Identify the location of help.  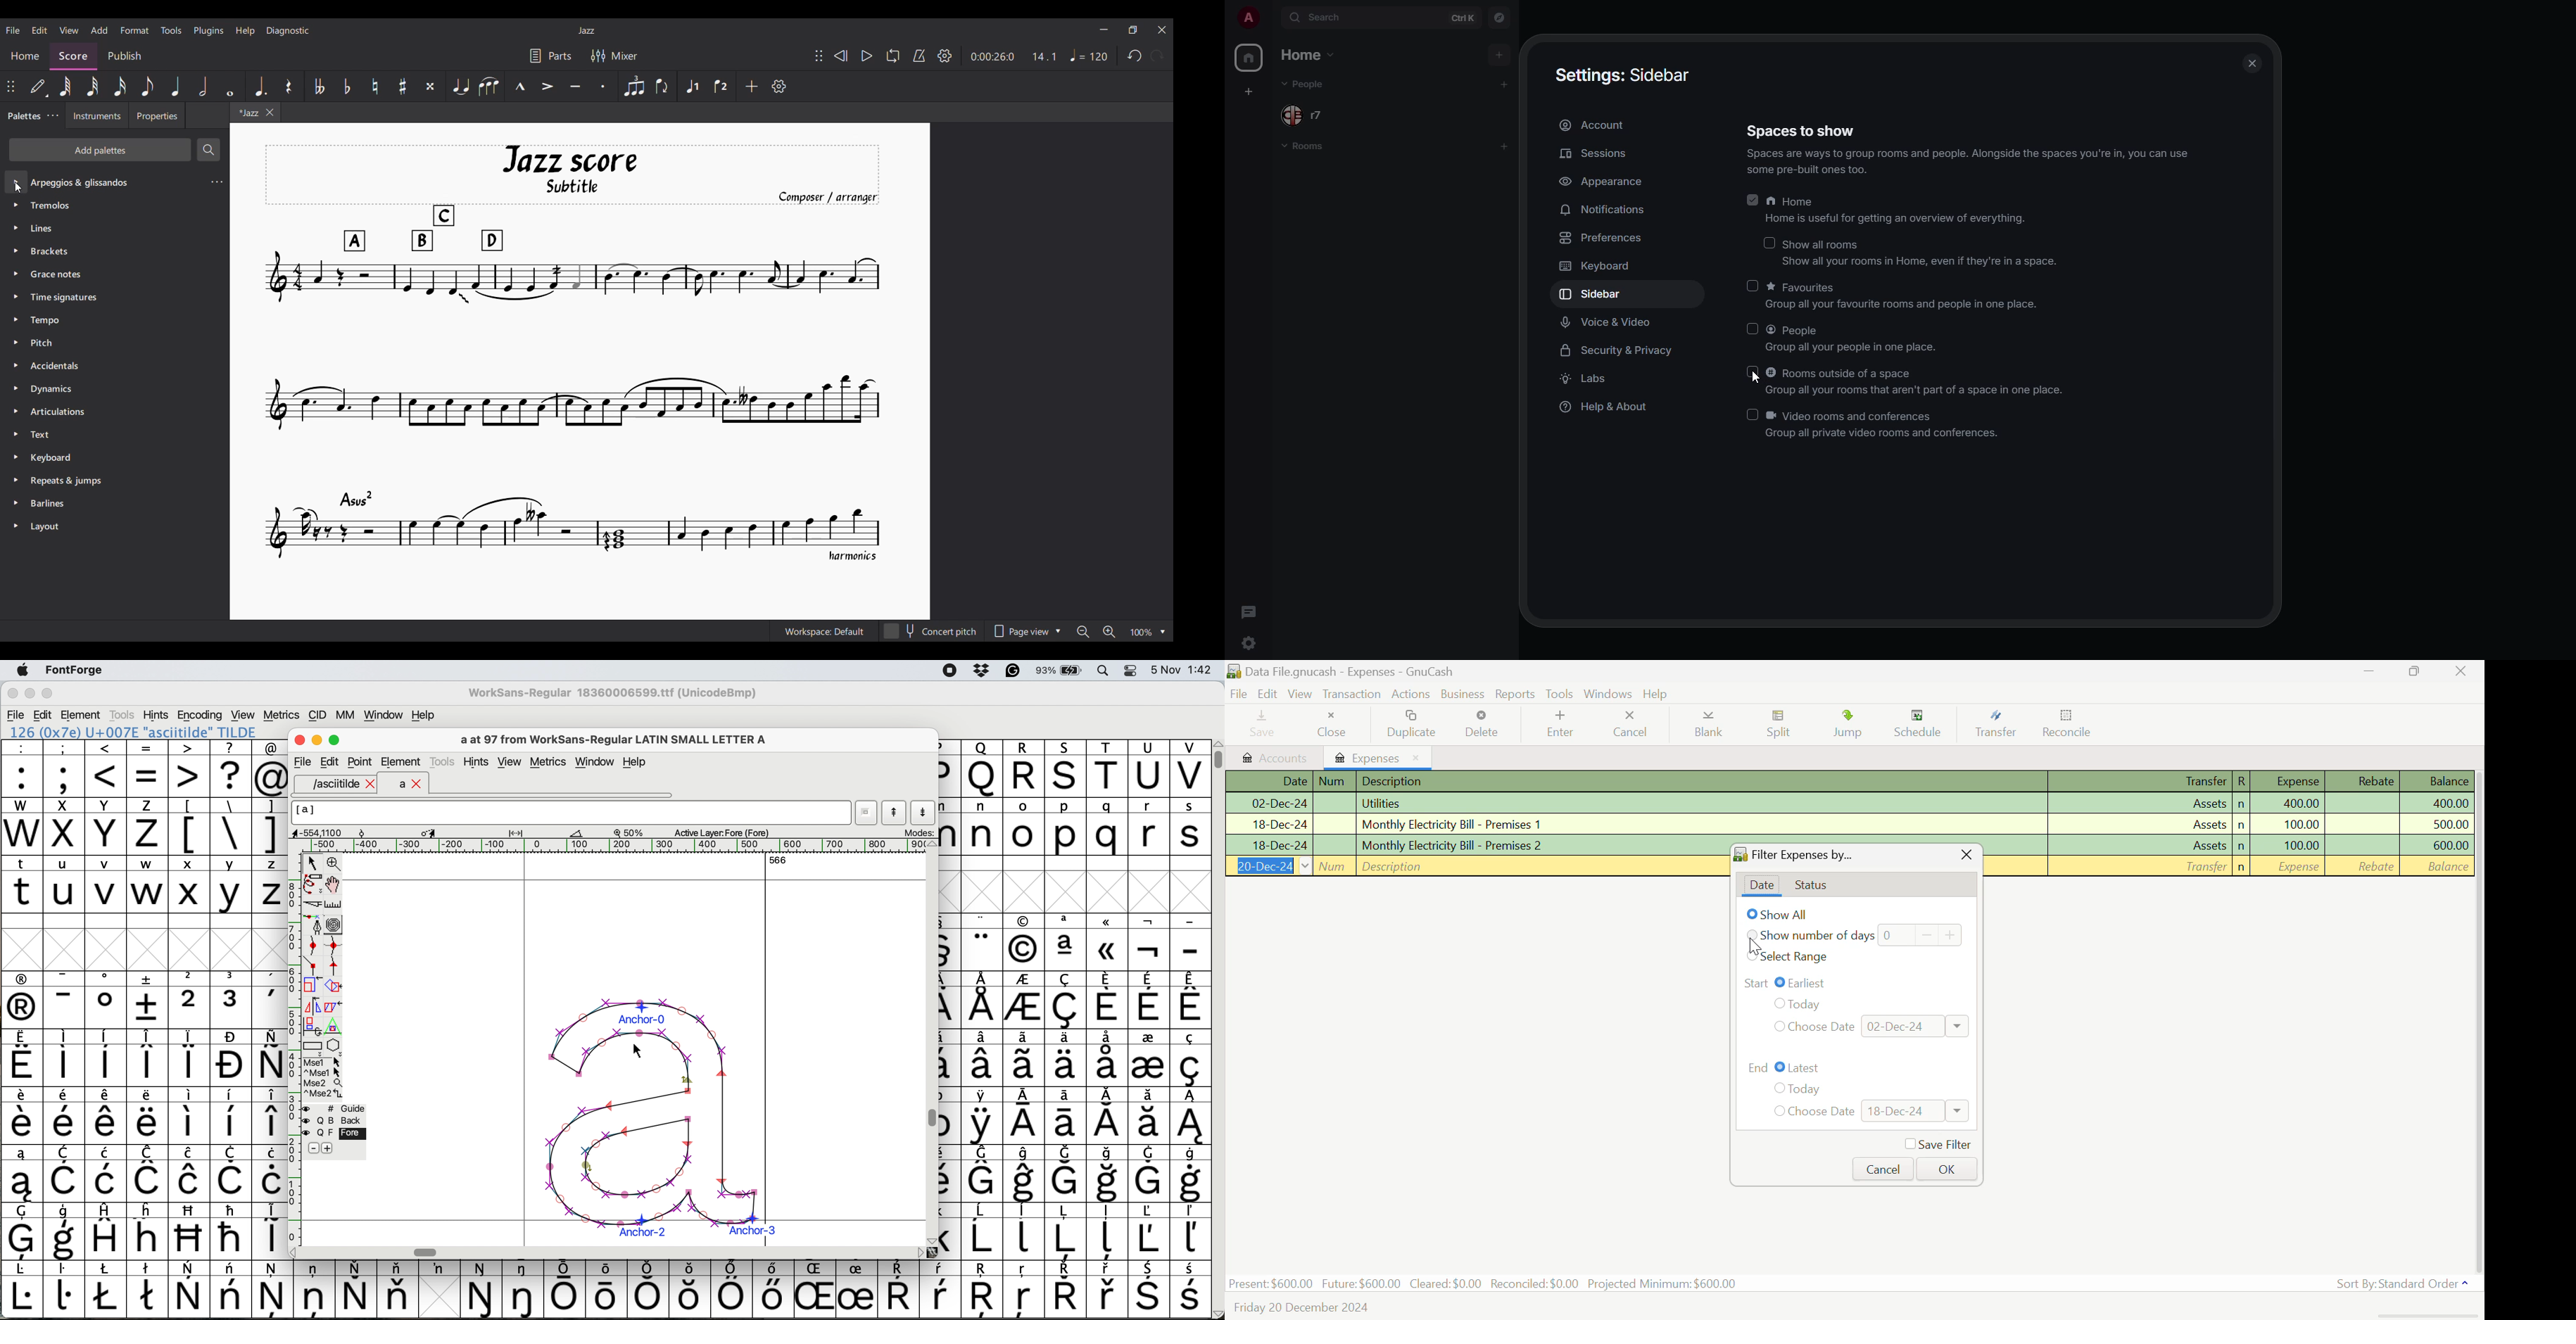
(424, 715).